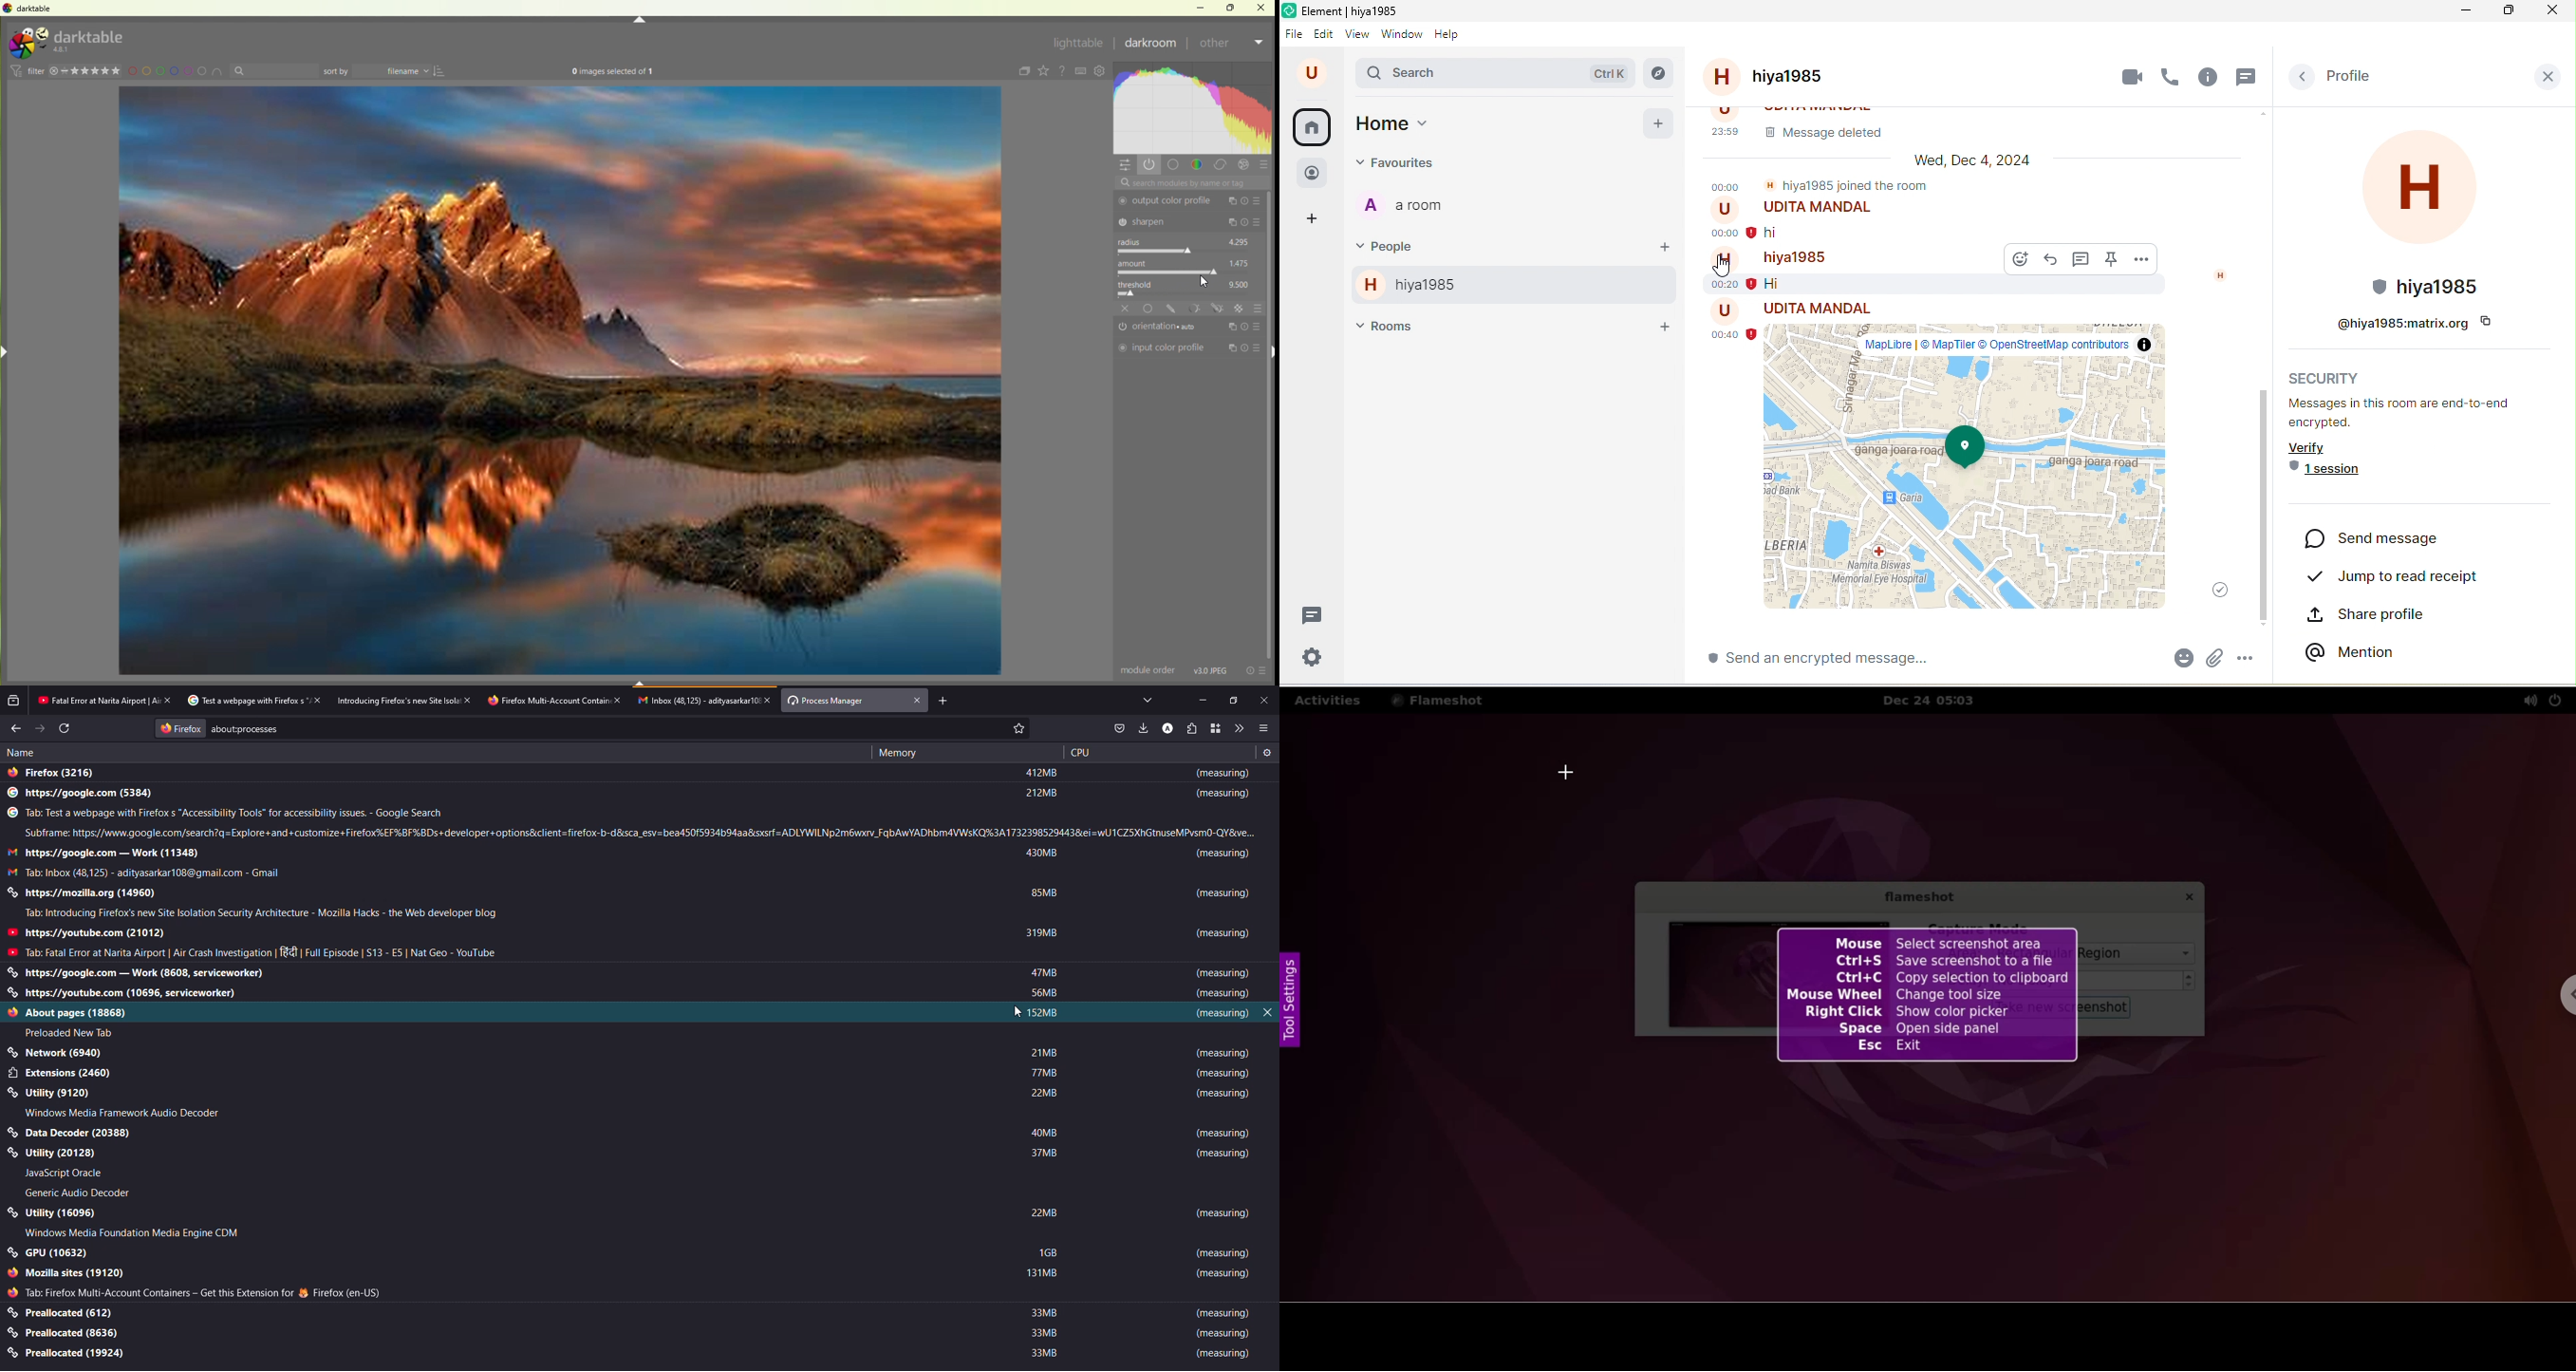  What do you see at coordinates (1045, 1093) in the screenshot?
I see `22 mb` at bounding box center [1045, 1093].